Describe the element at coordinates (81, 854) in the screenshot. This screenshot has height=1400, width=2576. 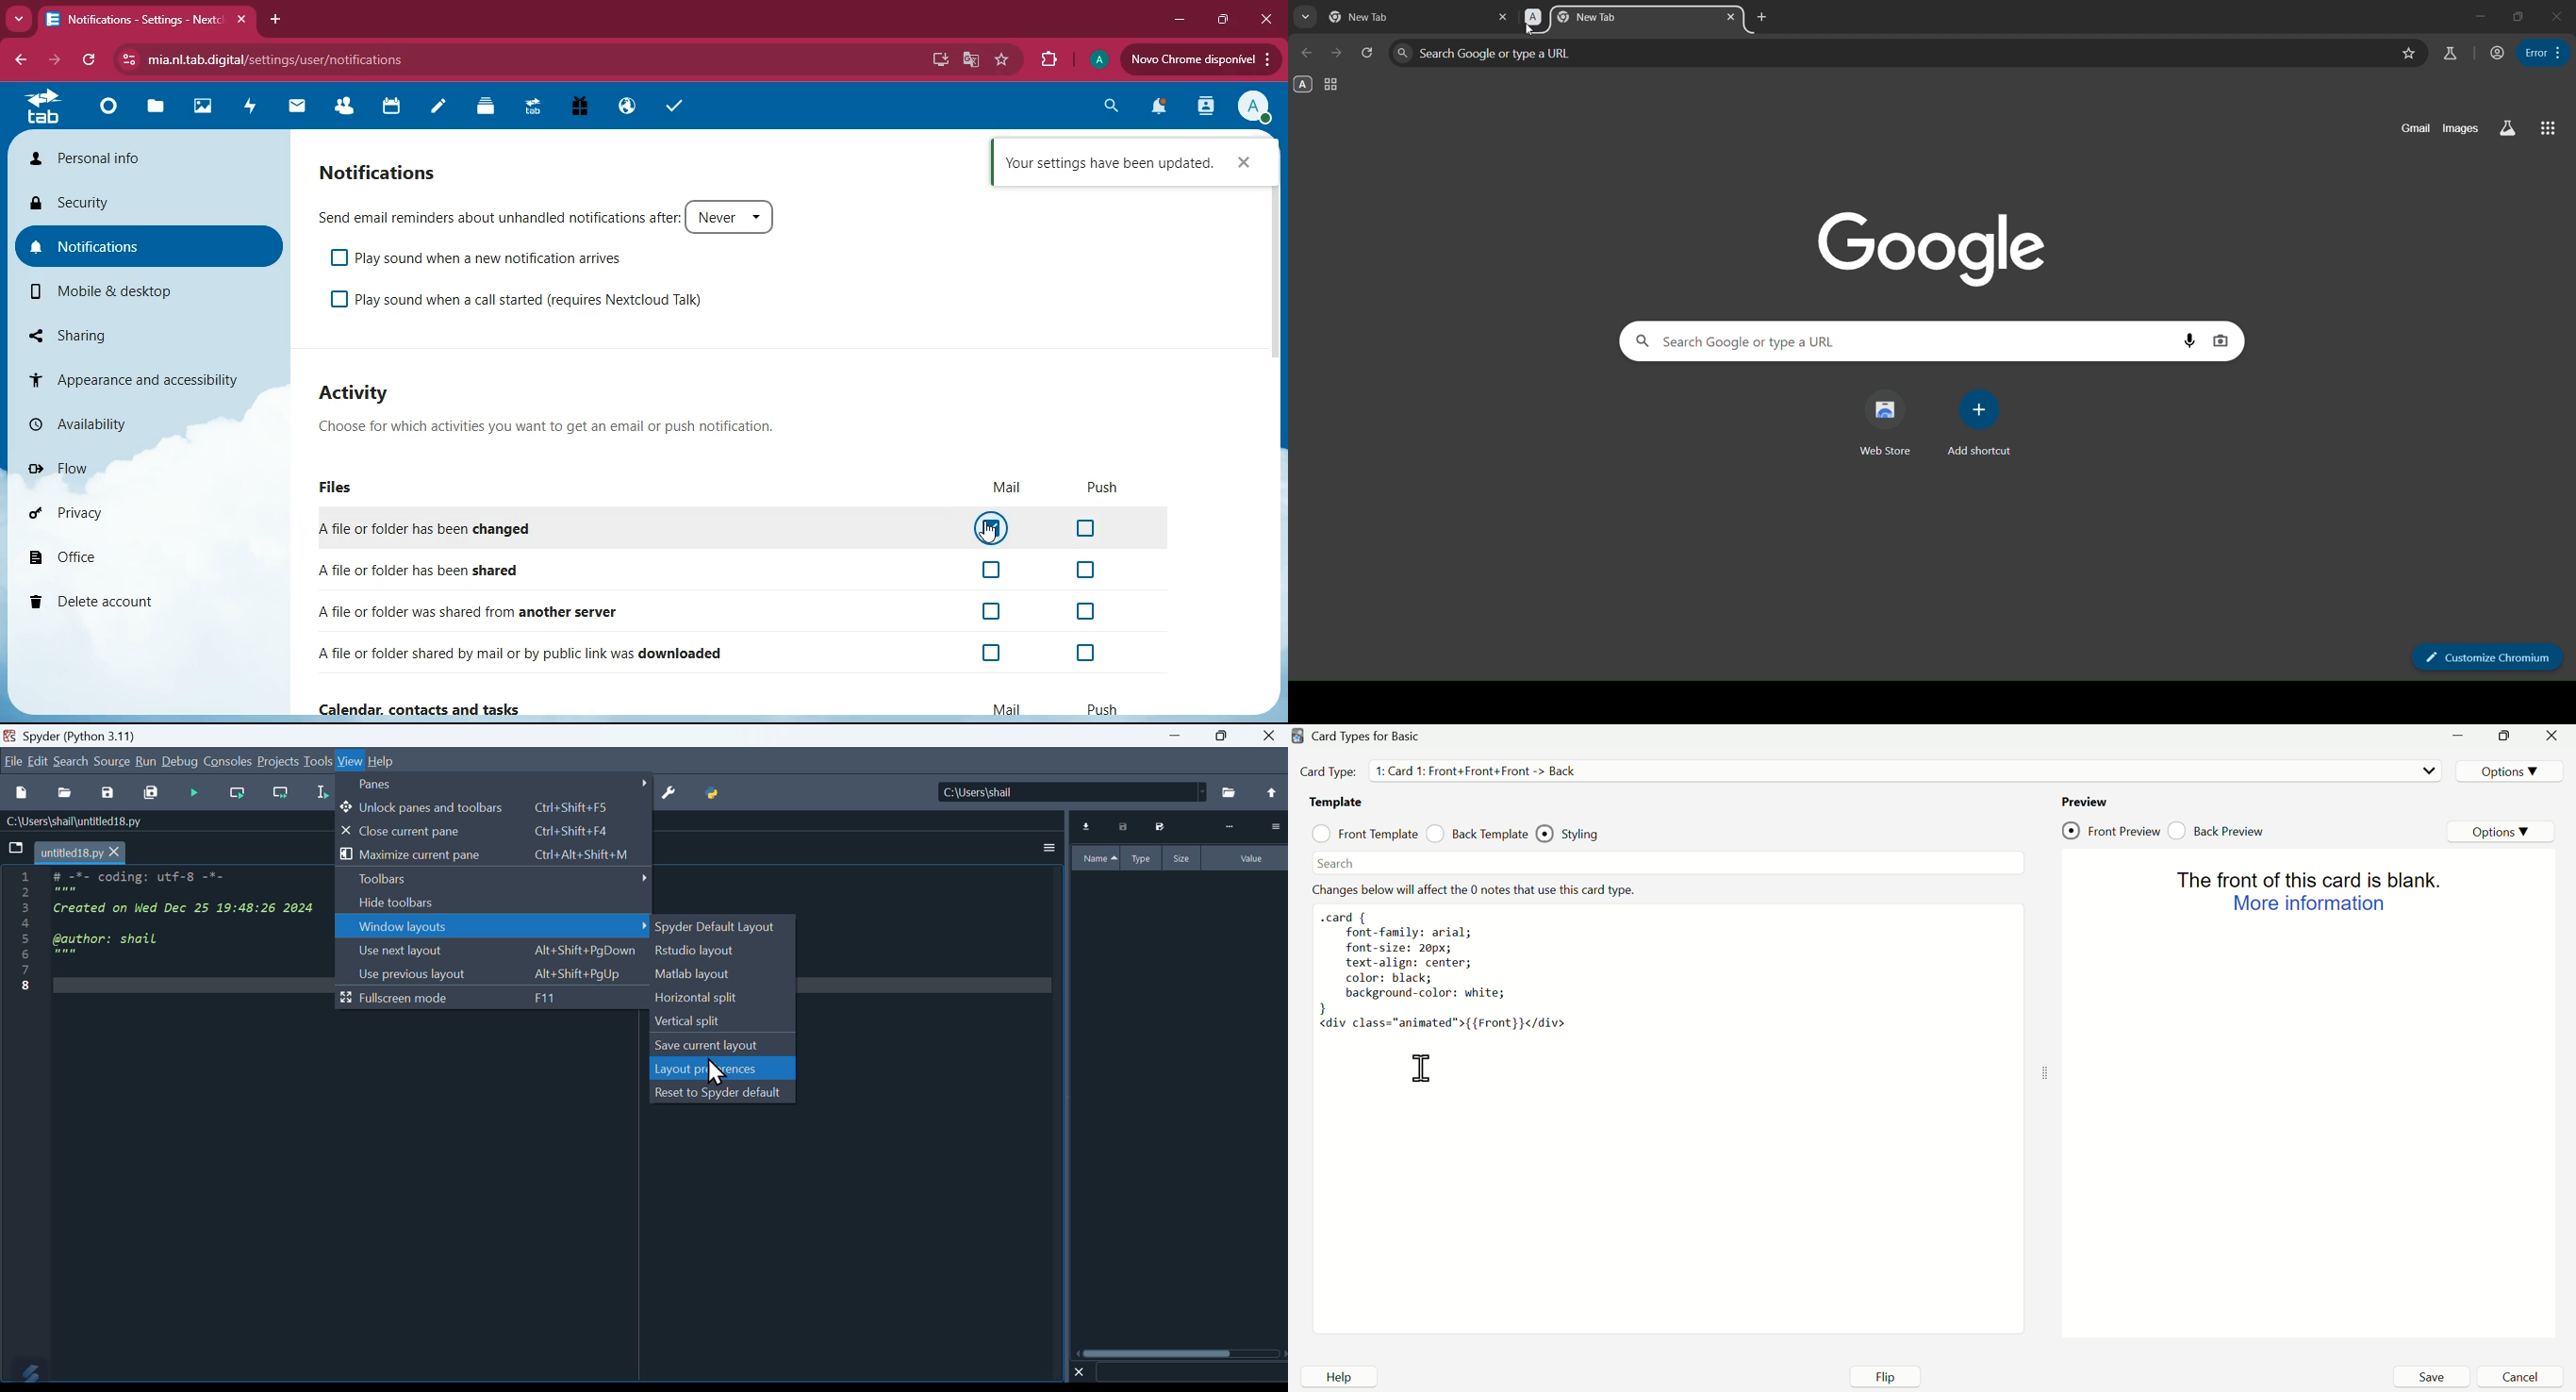
I see `Untitled18.py` at that location.